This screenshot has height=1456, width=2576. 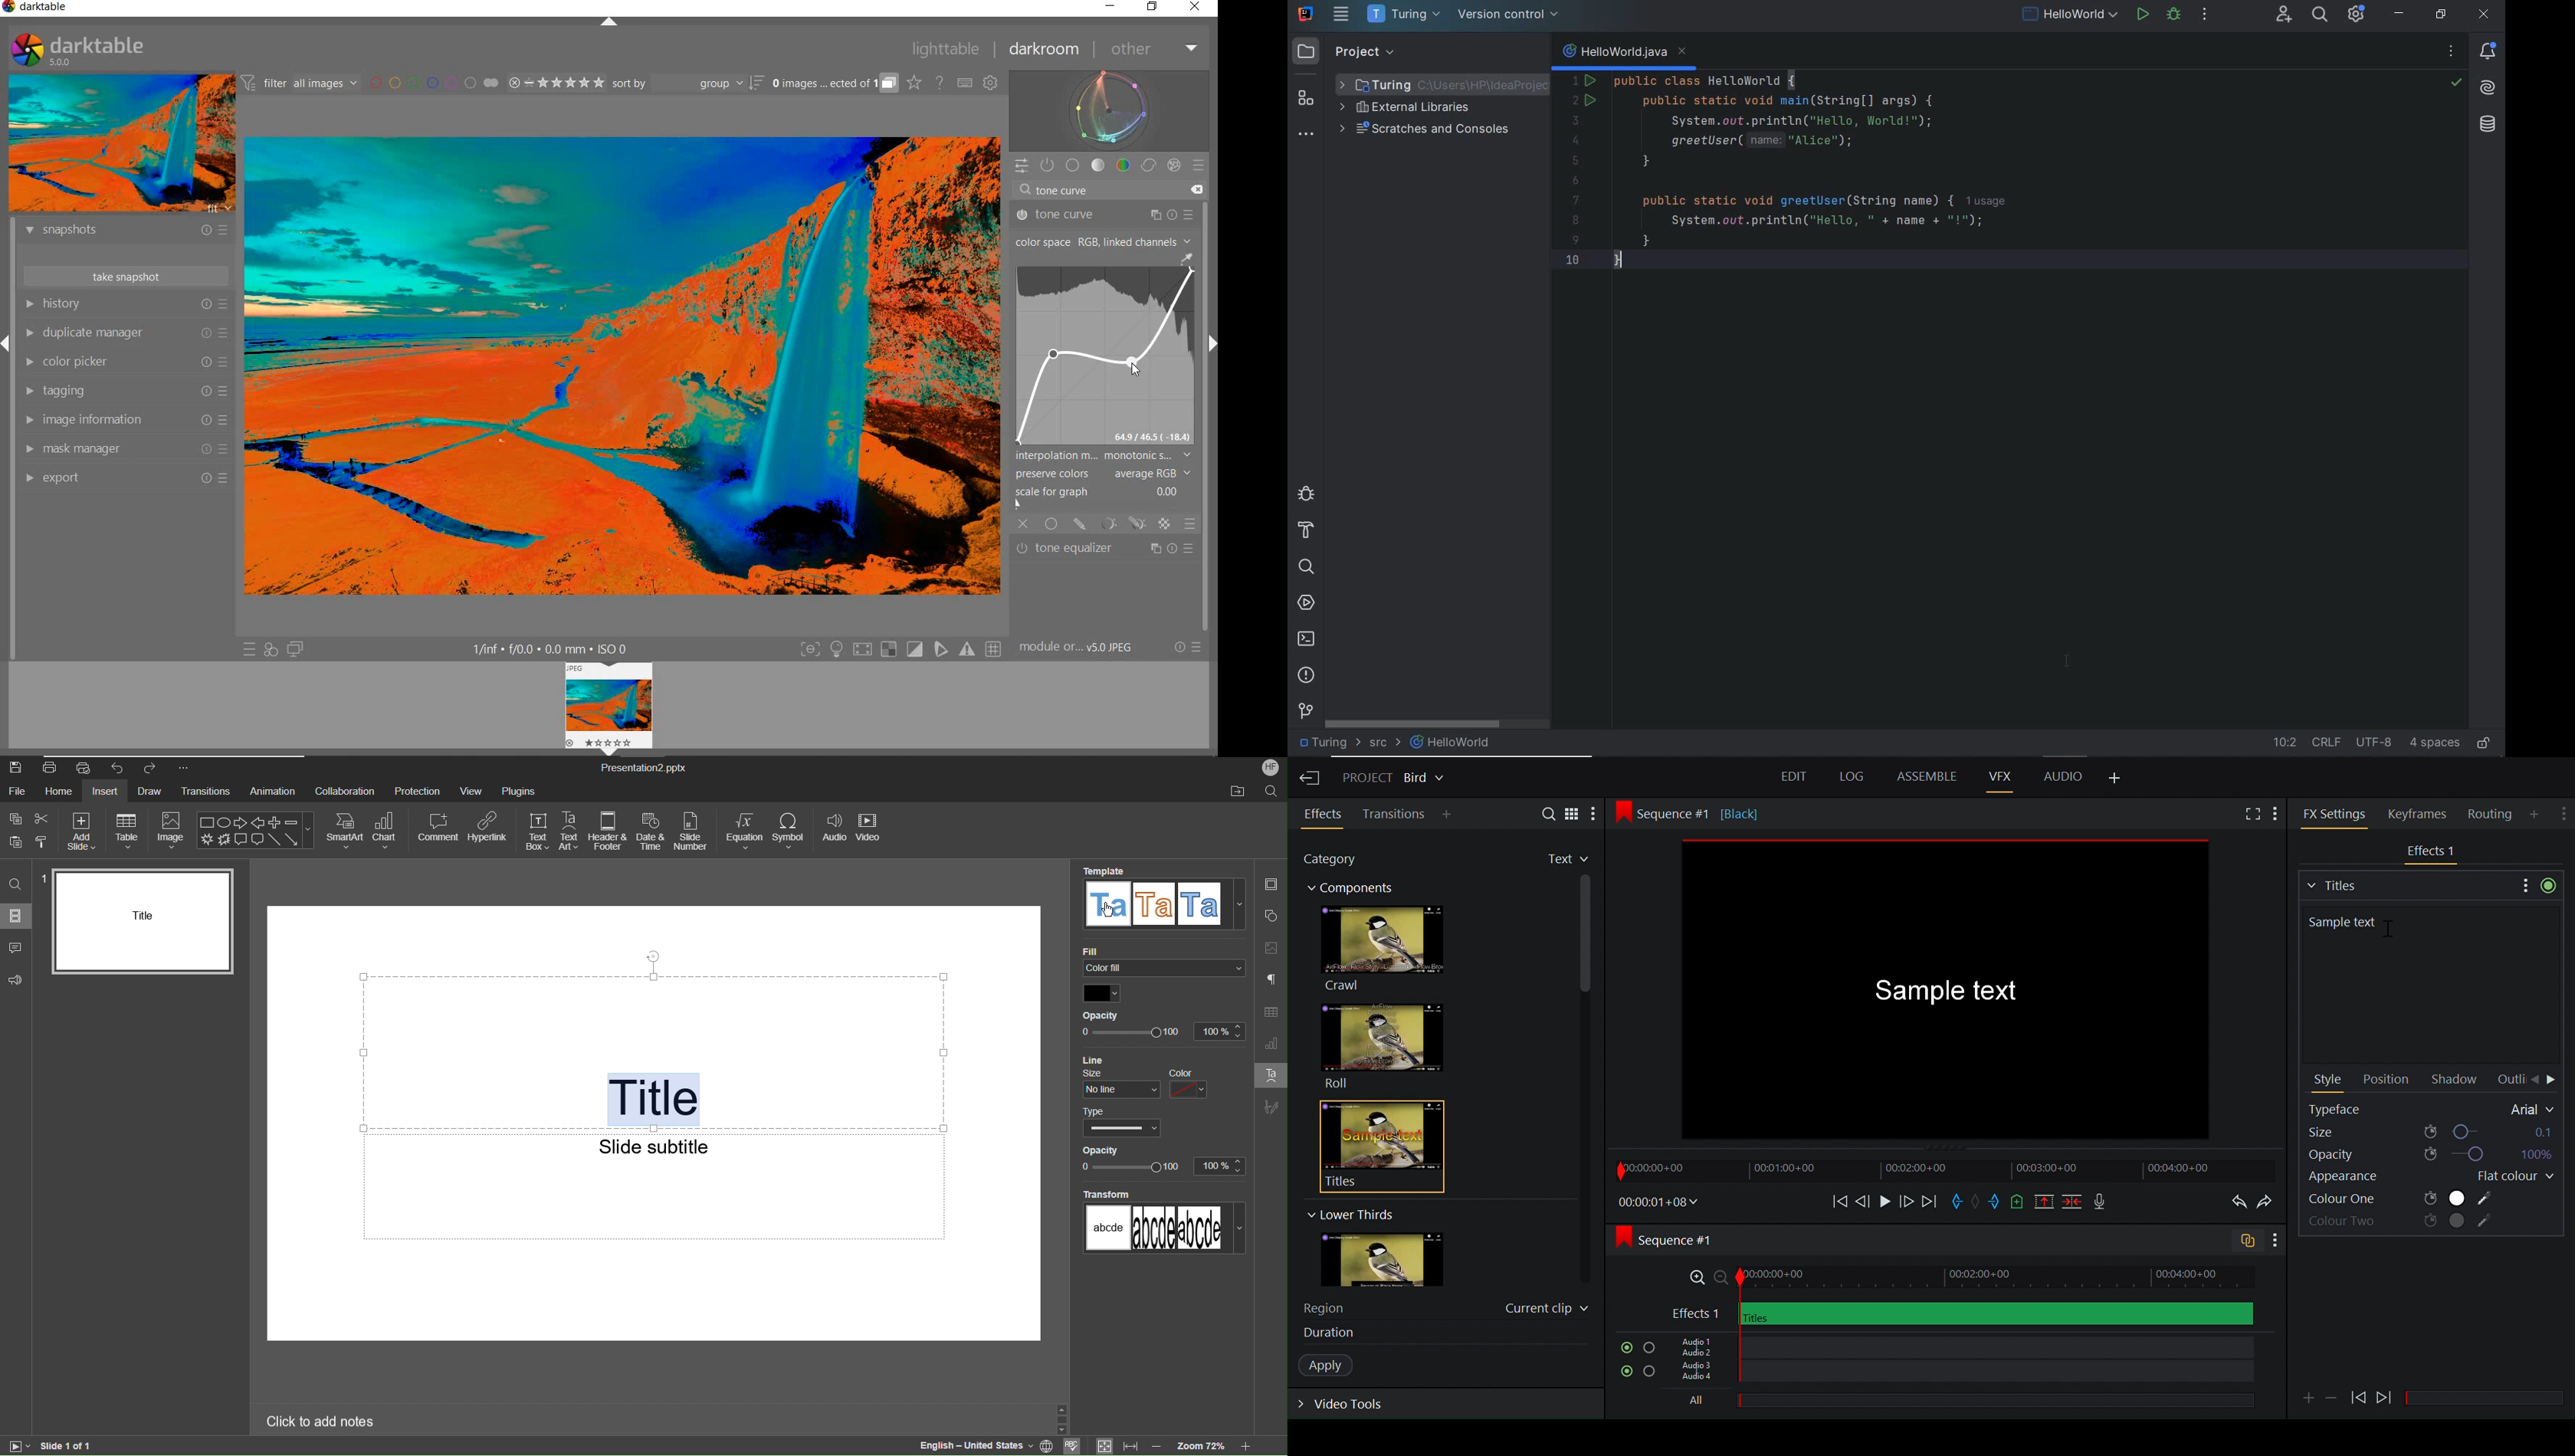 What do you see at coordinates (52, 768) in the screenshot?
I see `Print` at bounding box center [52, 768].